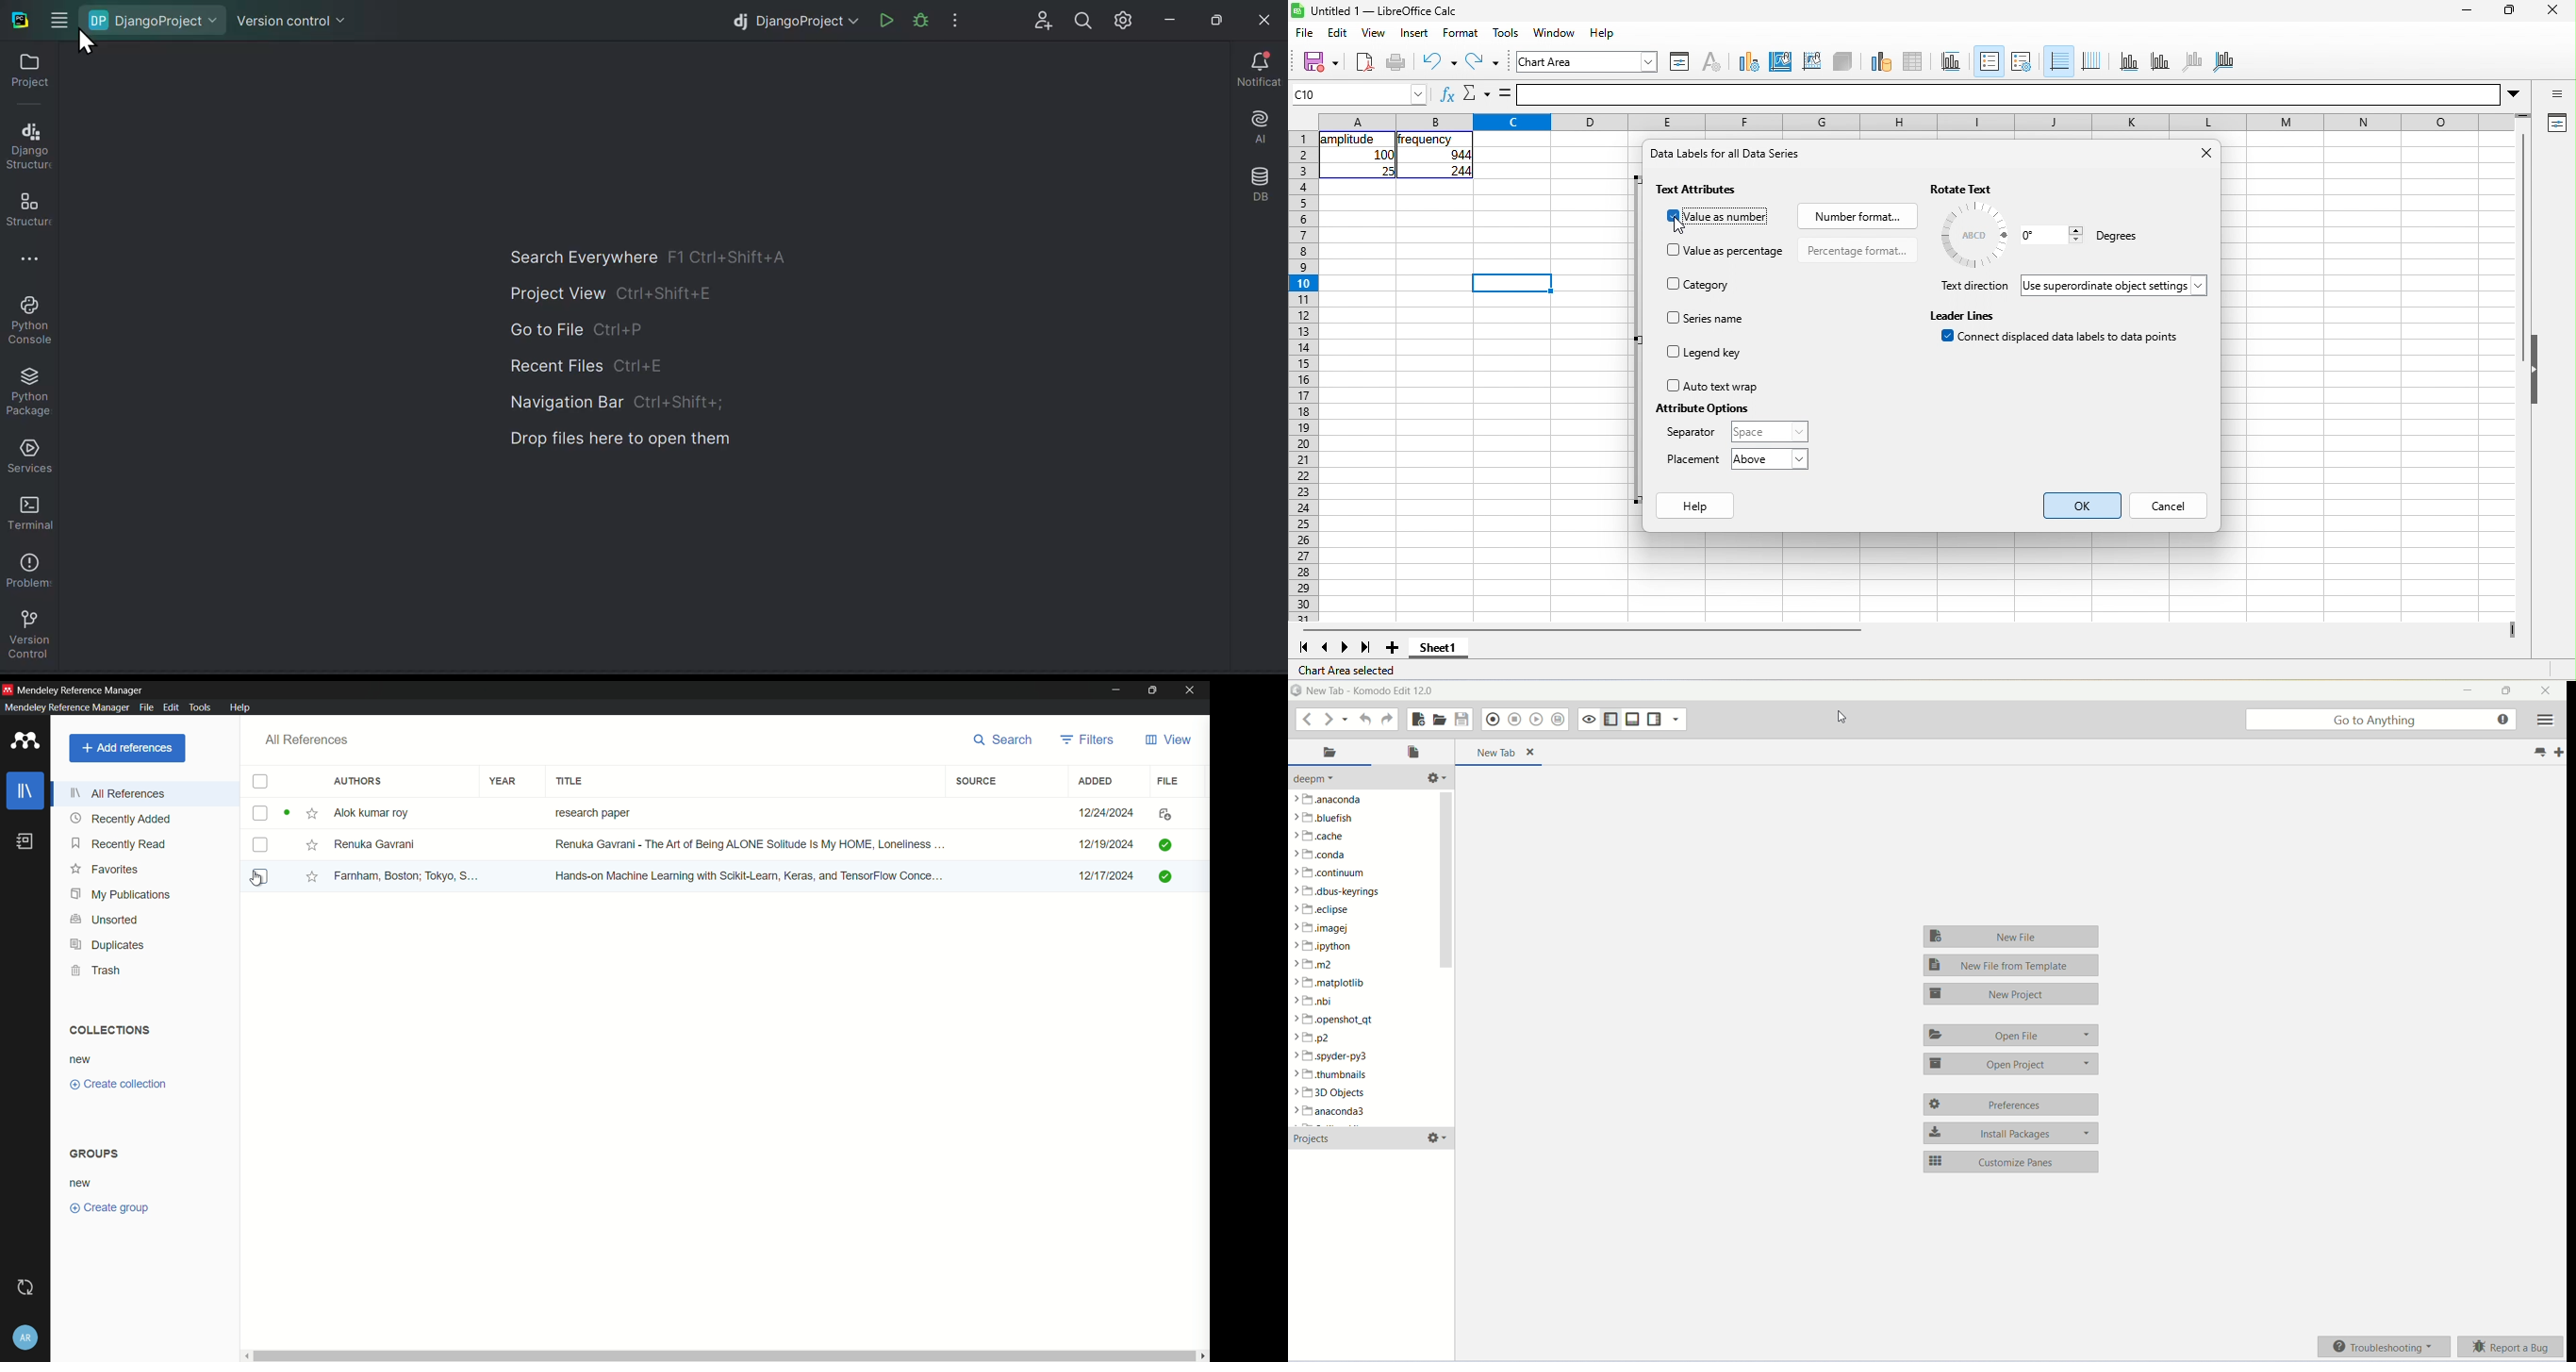 The width and height of the screenshot is (2576, 1372). What do you see at coordinates (127, 748) in the screenshot?
I see `add reference` at bounding box center [127, 748].